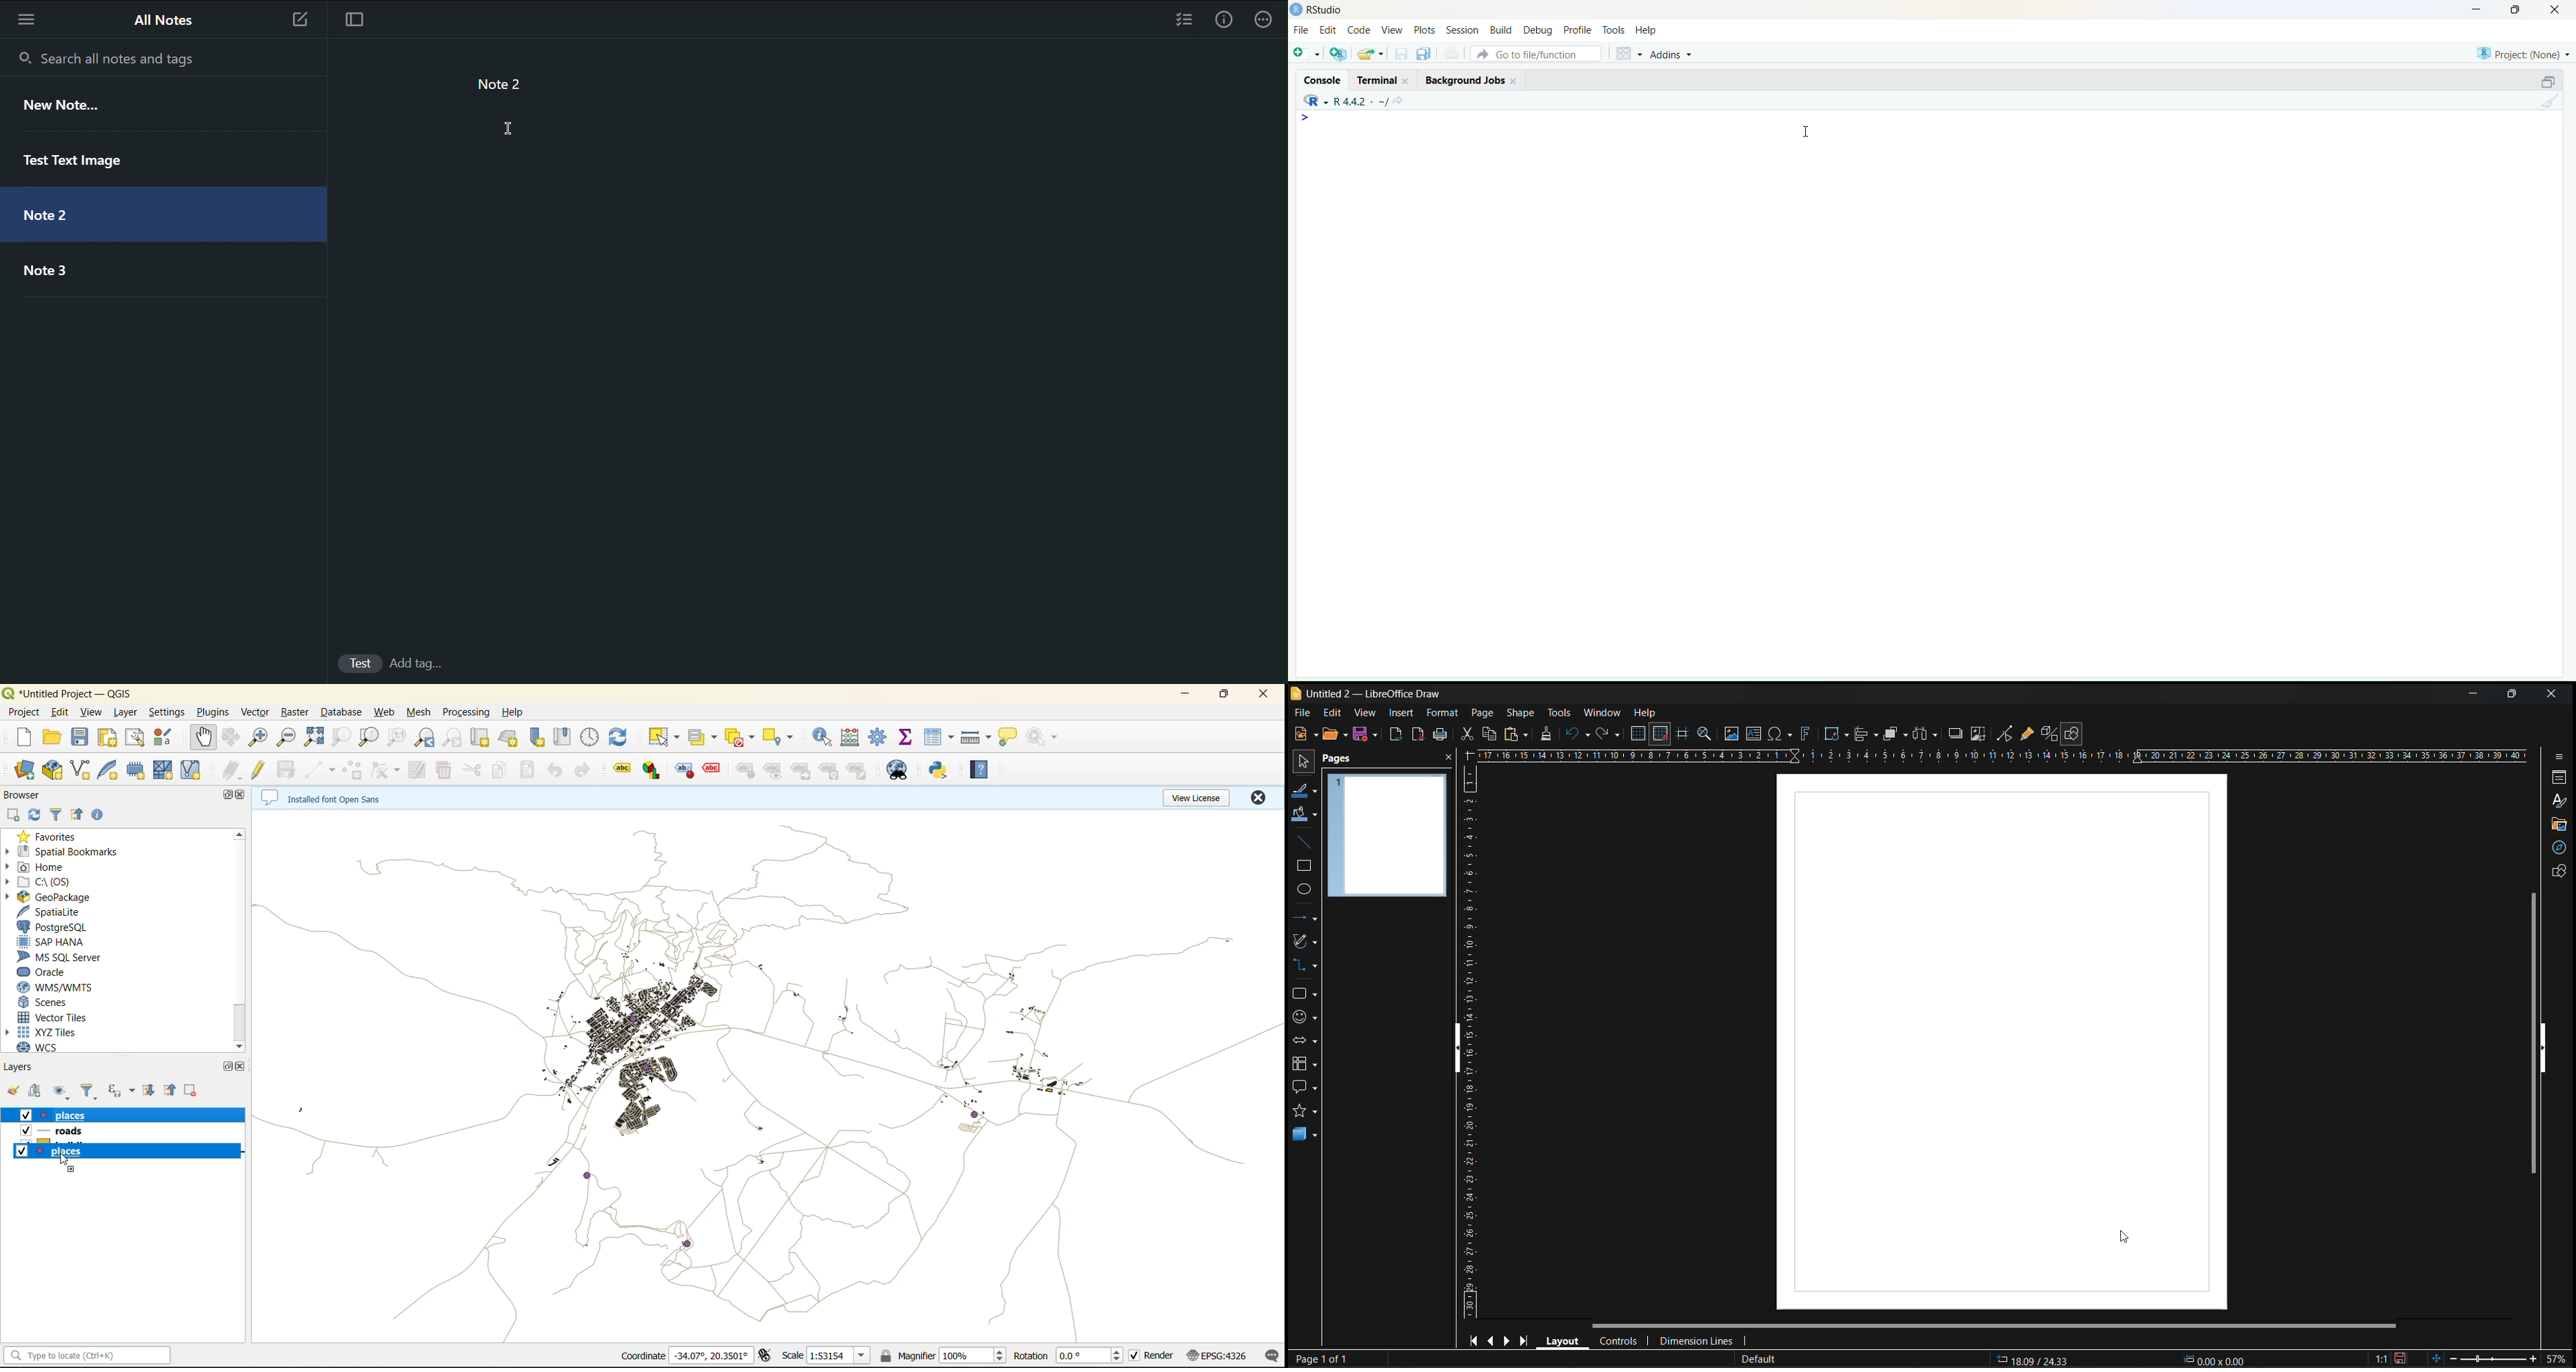 Image resolution: width=2576 pixels, height=1372 pixels. Describe the element at coordinates (1626, 56) in the screenshot. I see `grid view` at that location.